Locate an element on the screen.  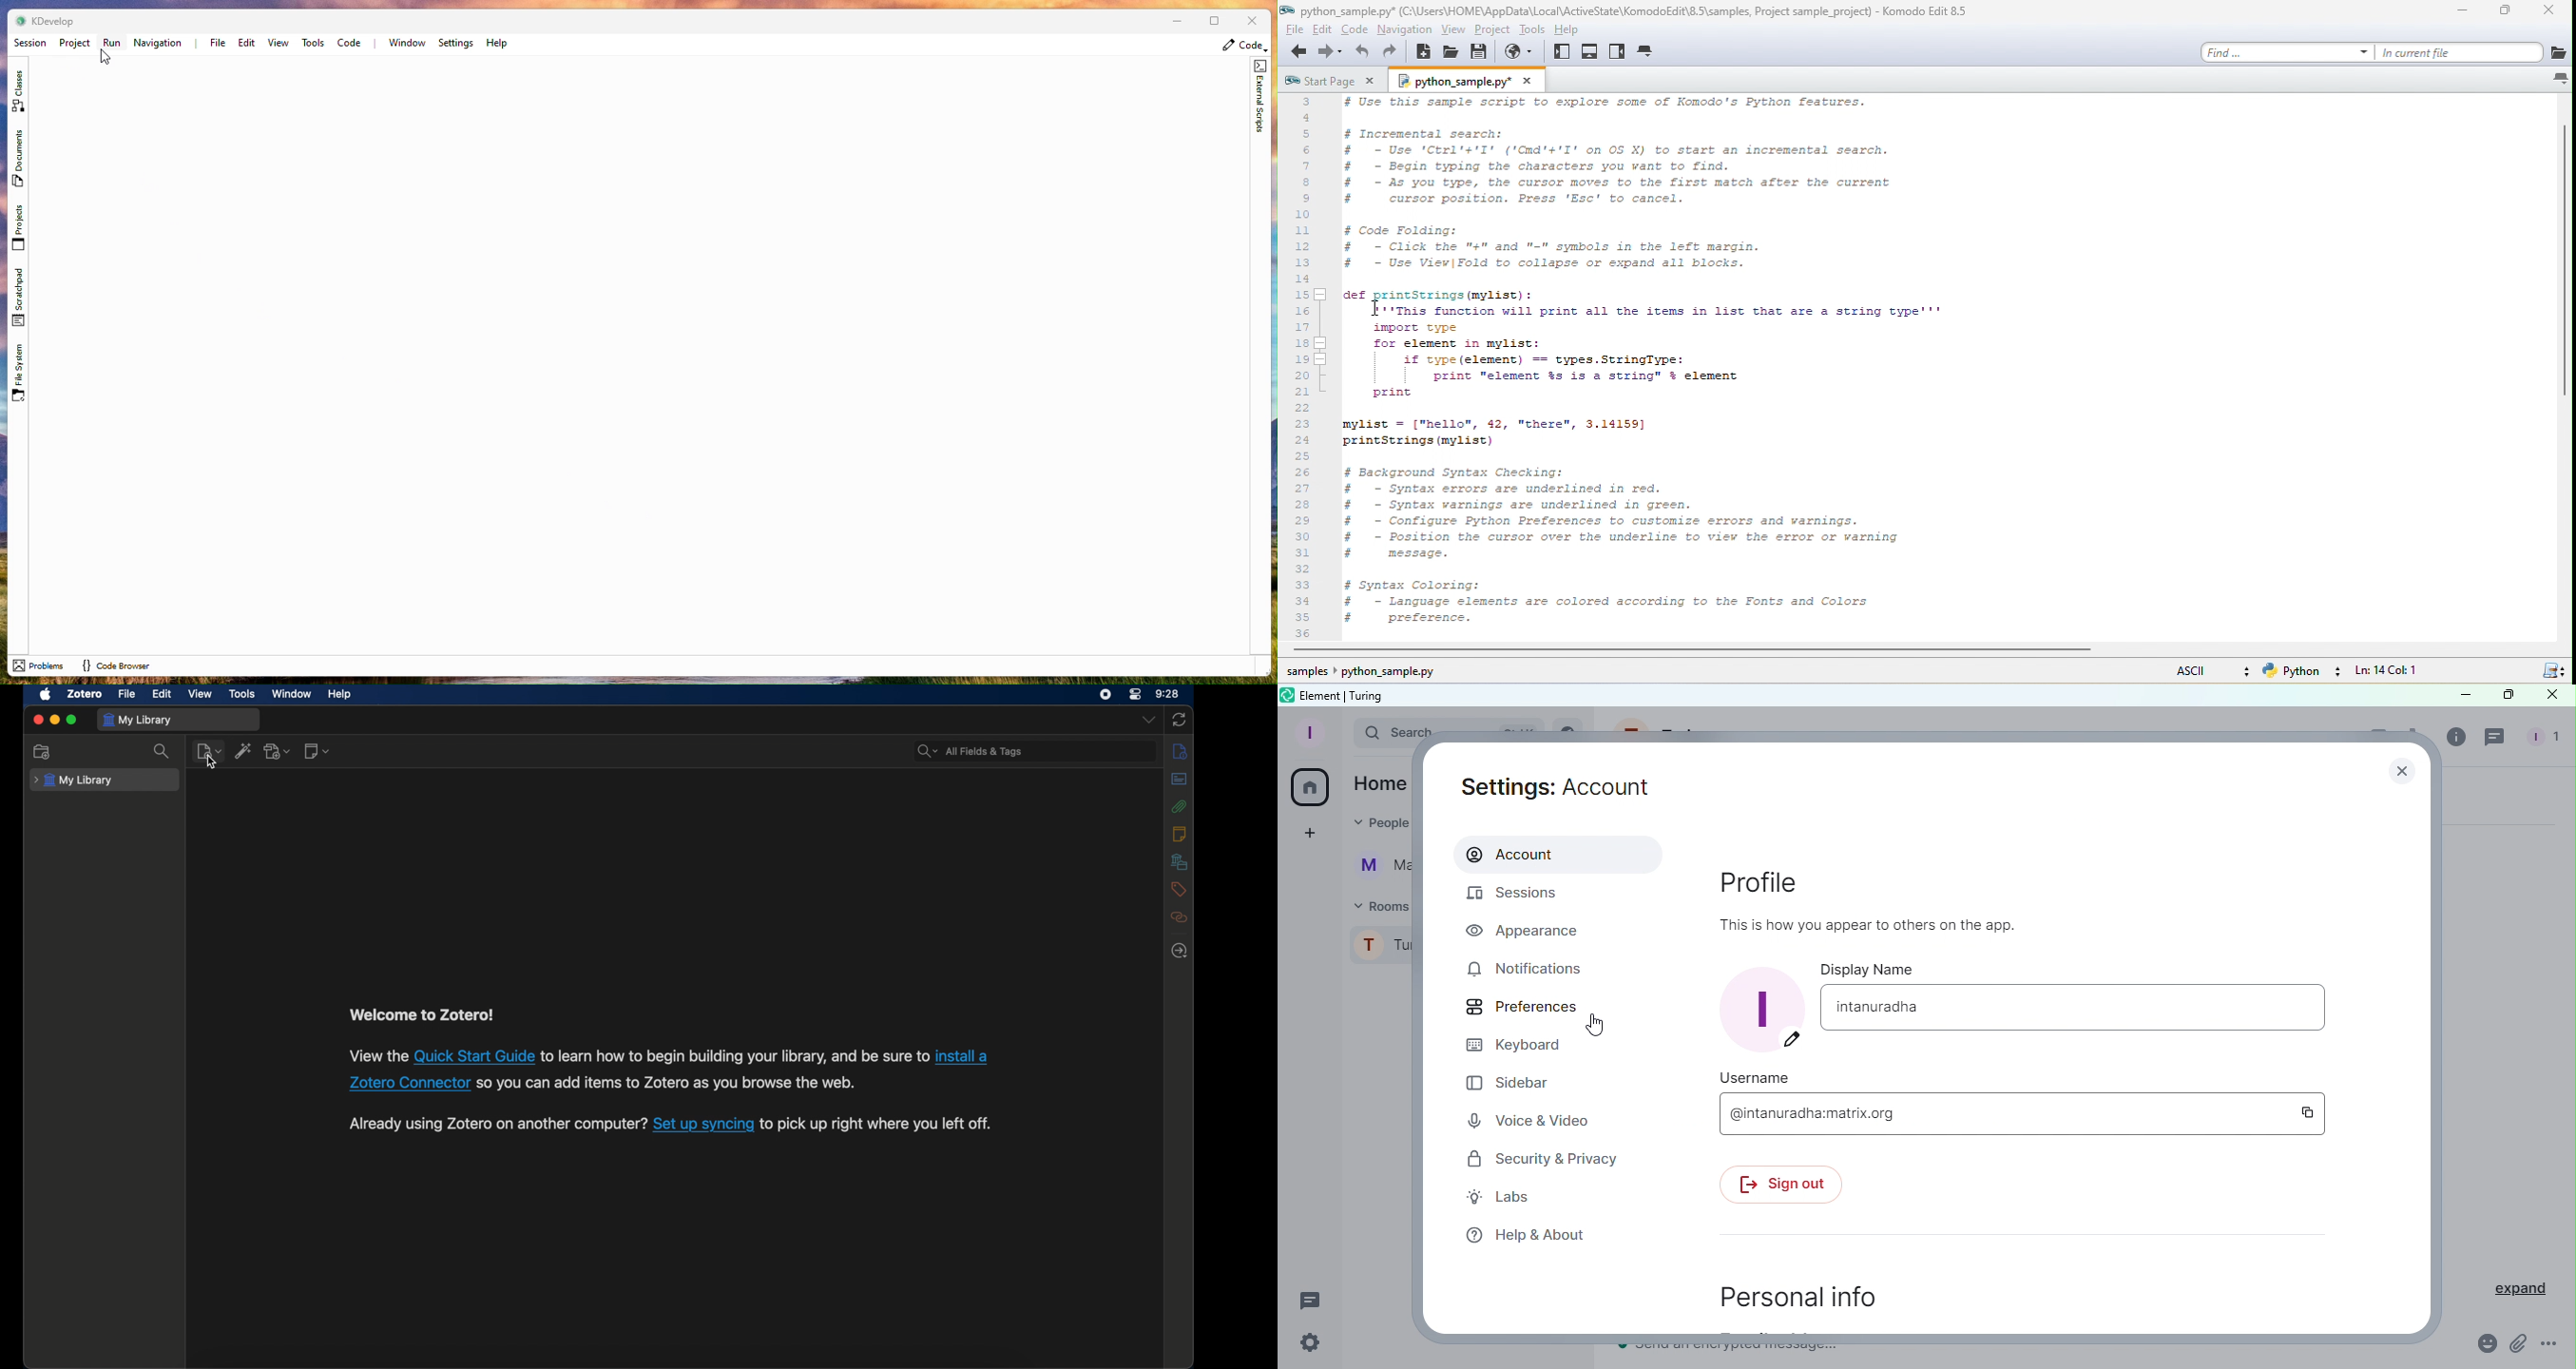
close is located at coordinates (38, 720).